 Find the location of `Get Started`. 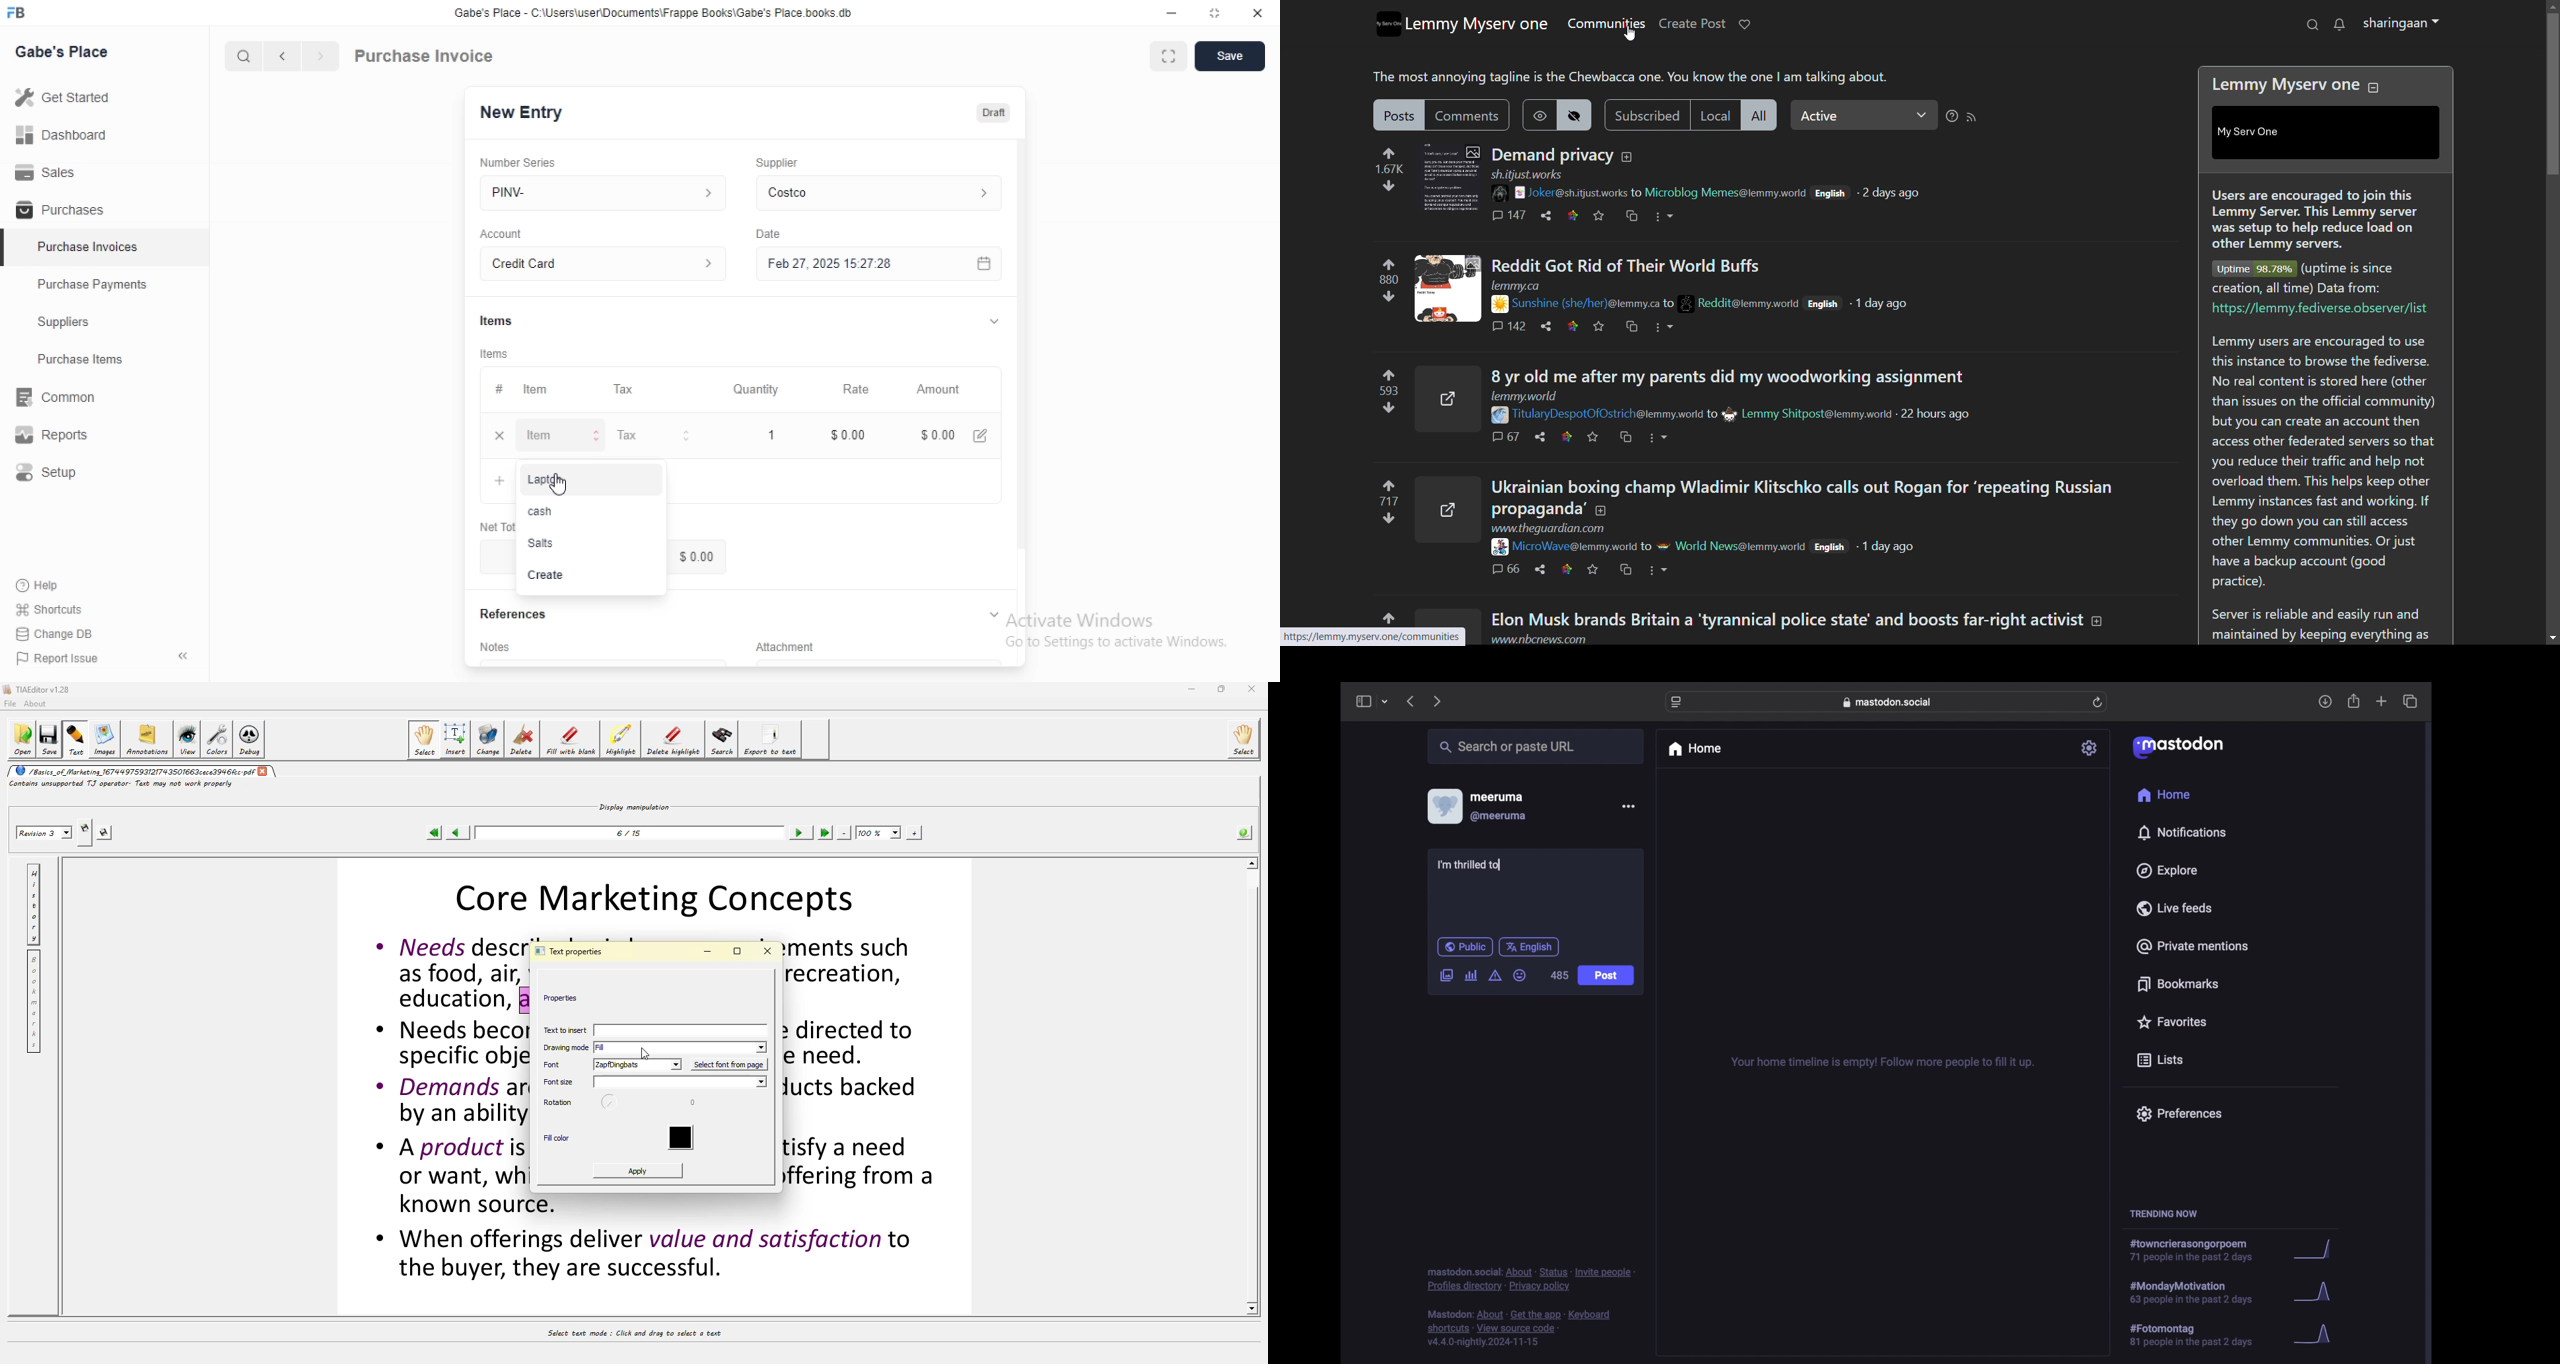

Get Started is located at coordinates (104, 97).